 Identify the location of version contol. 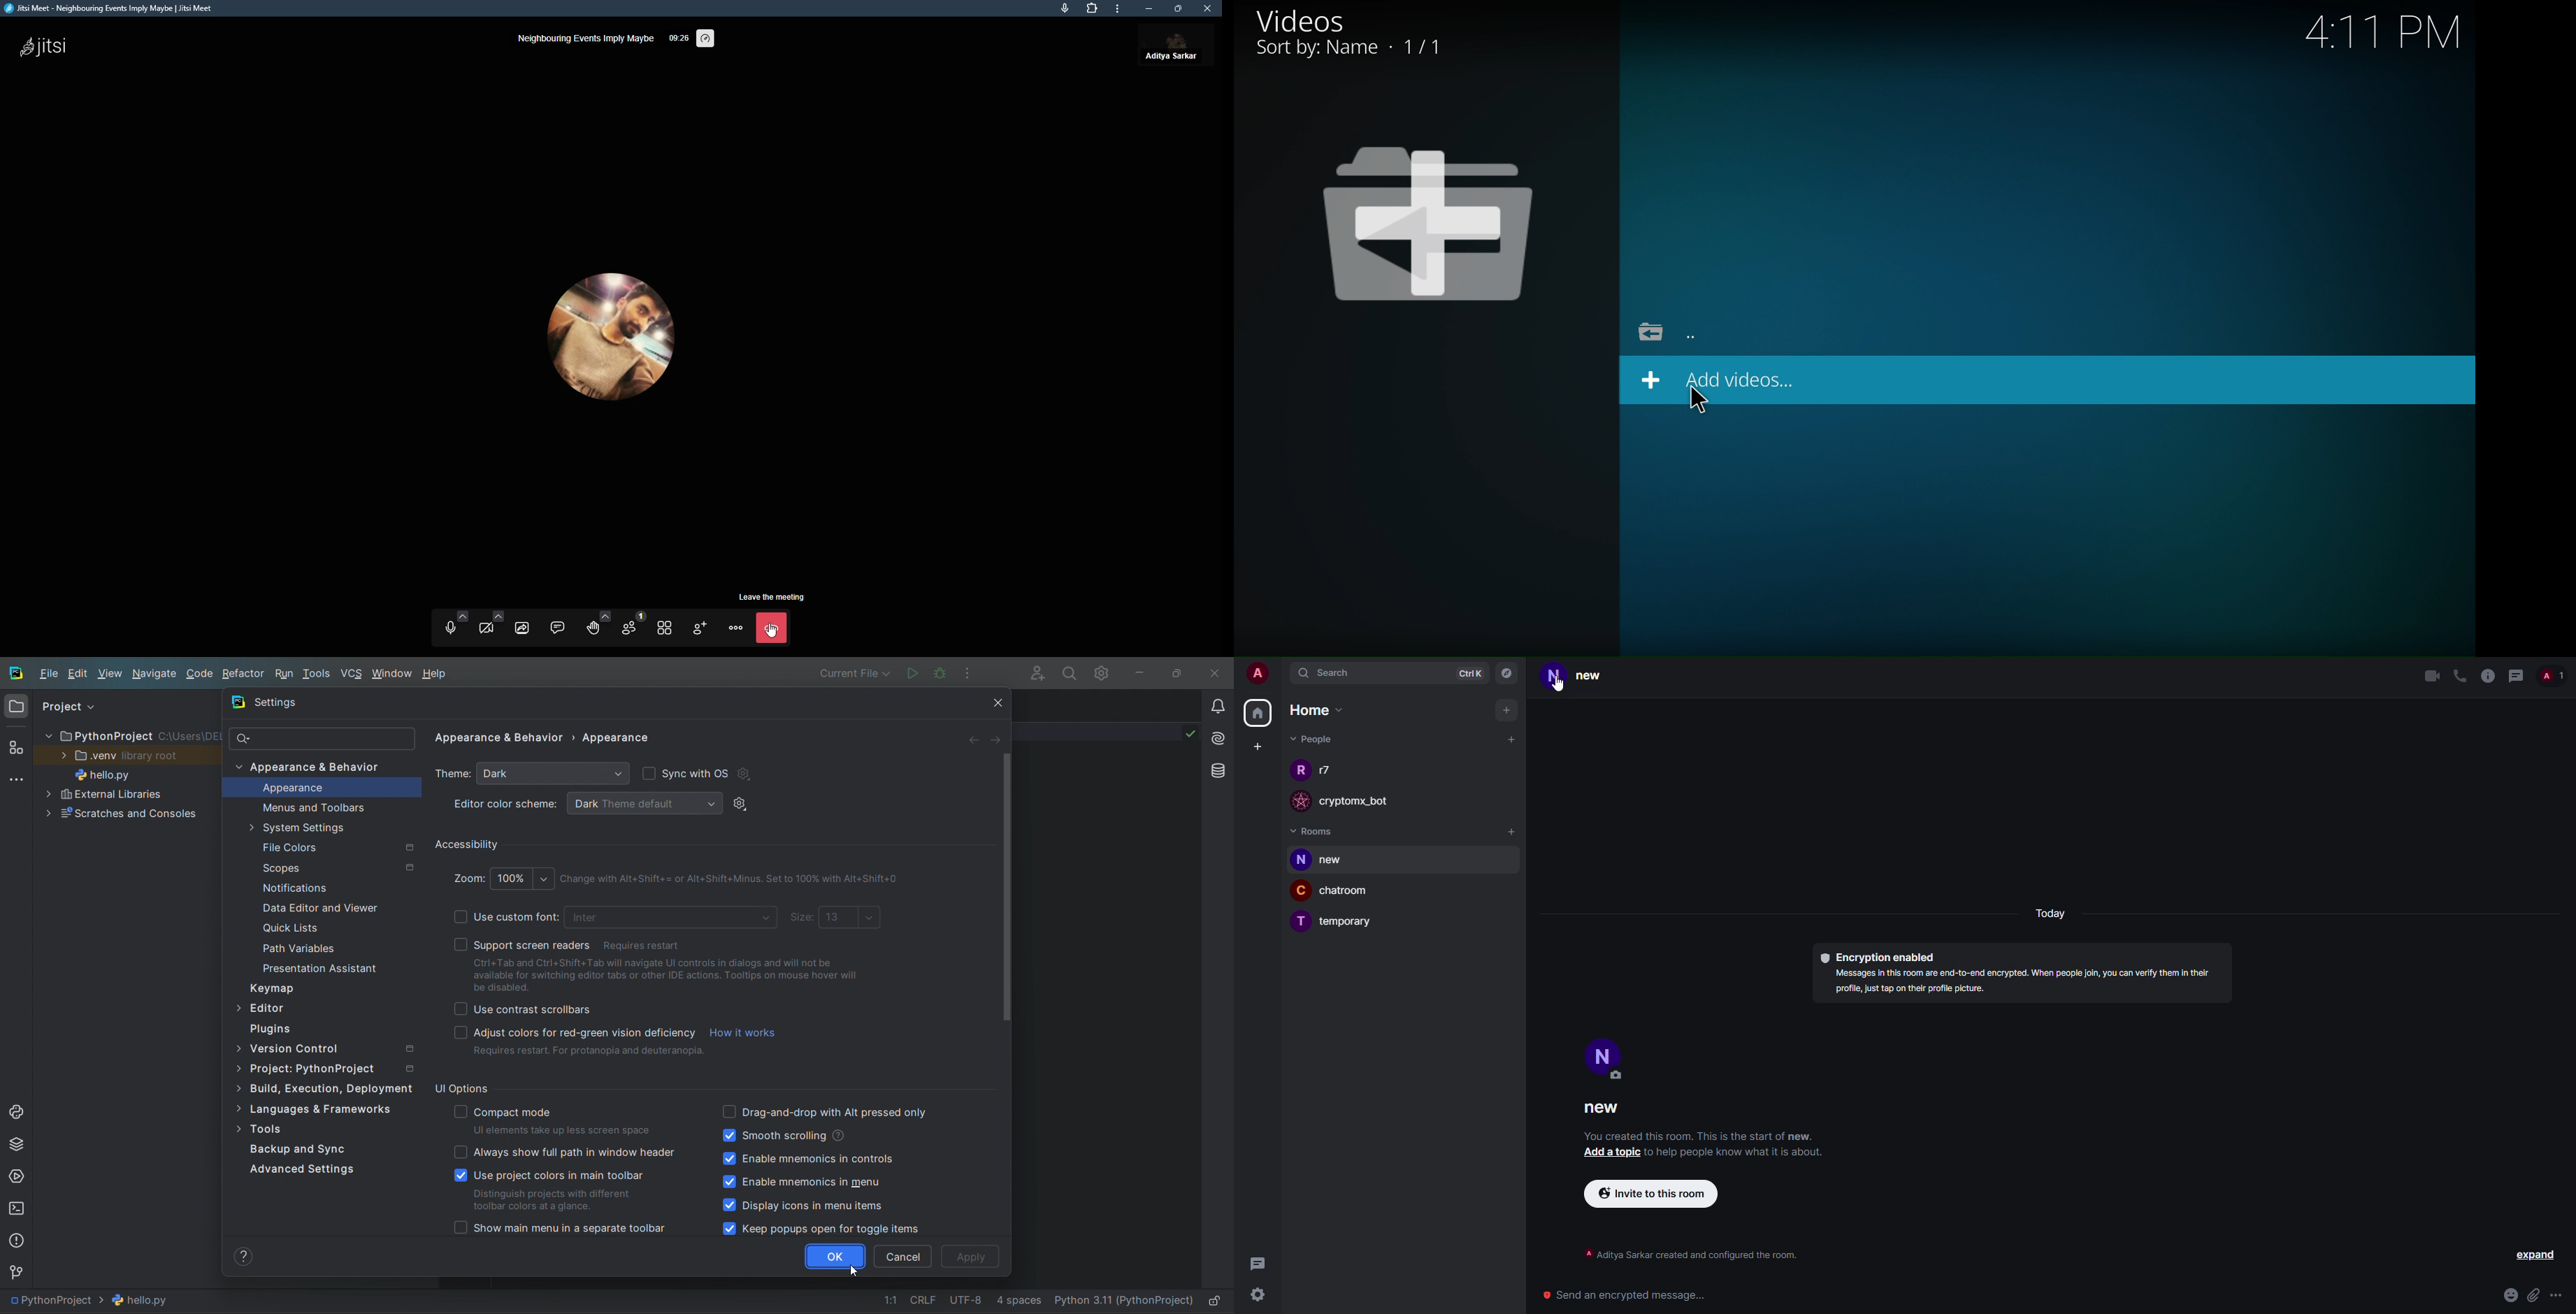
(327, 1050).